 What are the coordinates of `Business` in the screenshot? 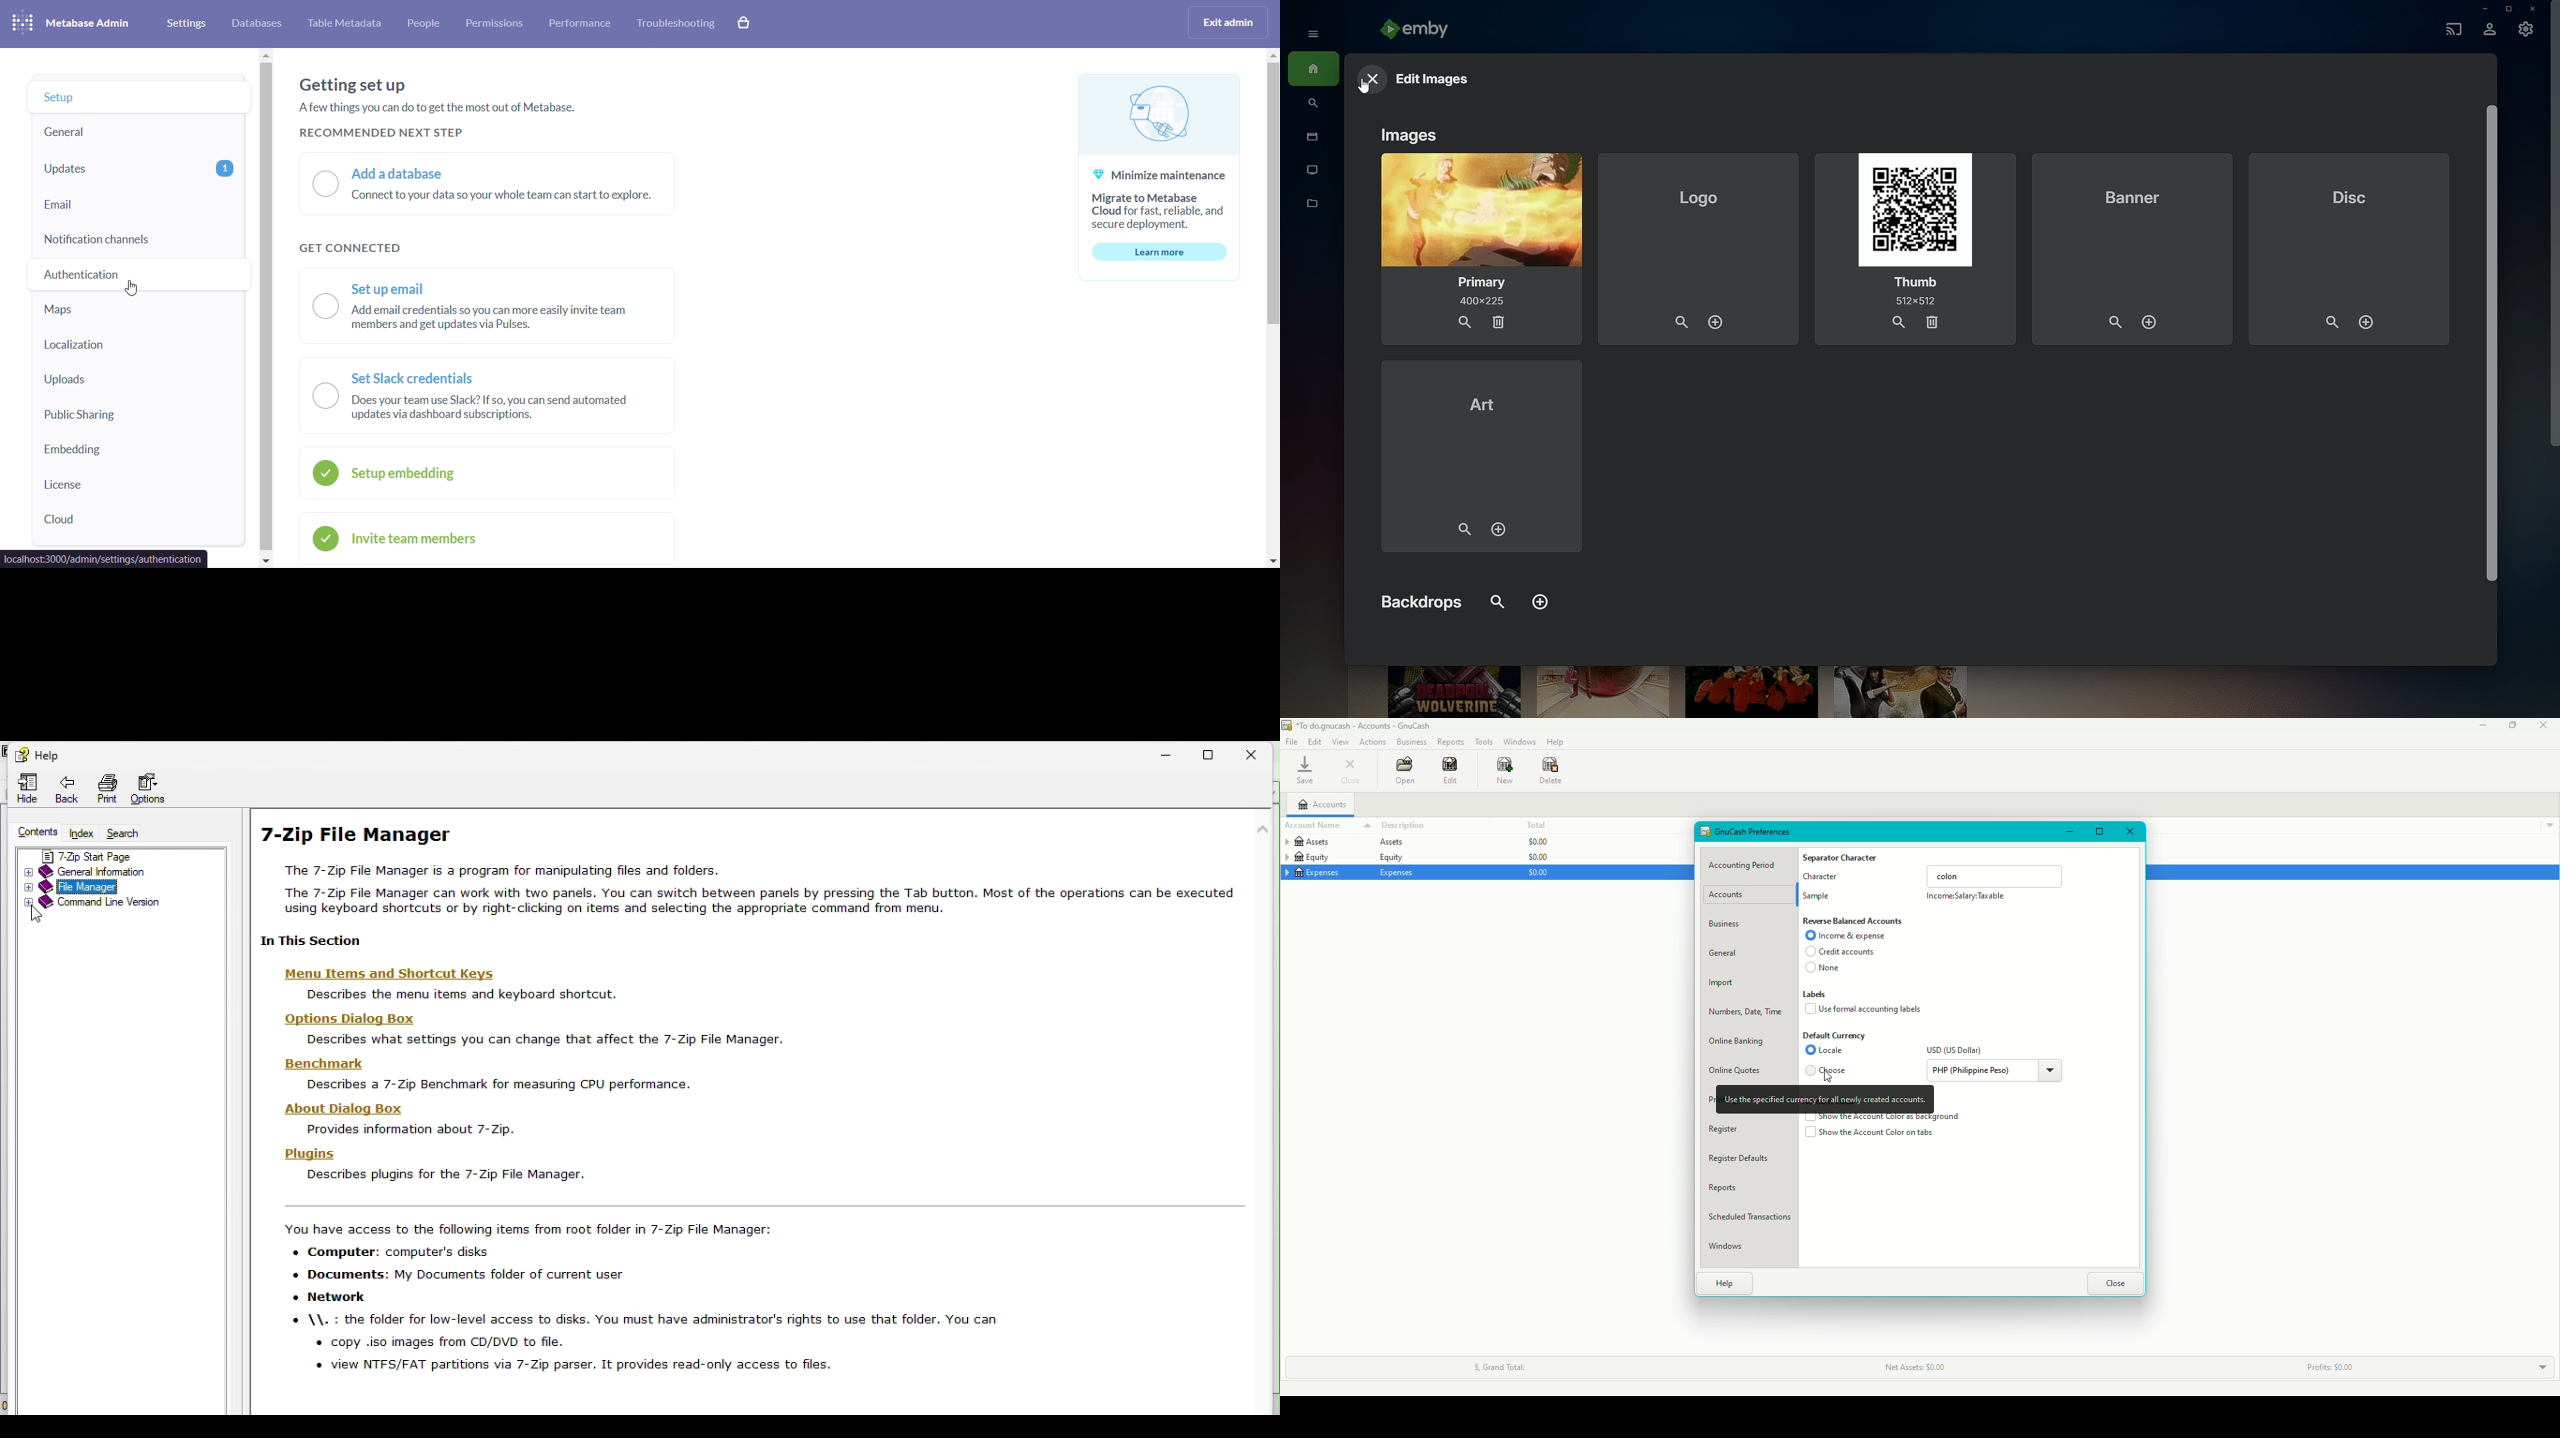 It's located at (1727, 925).